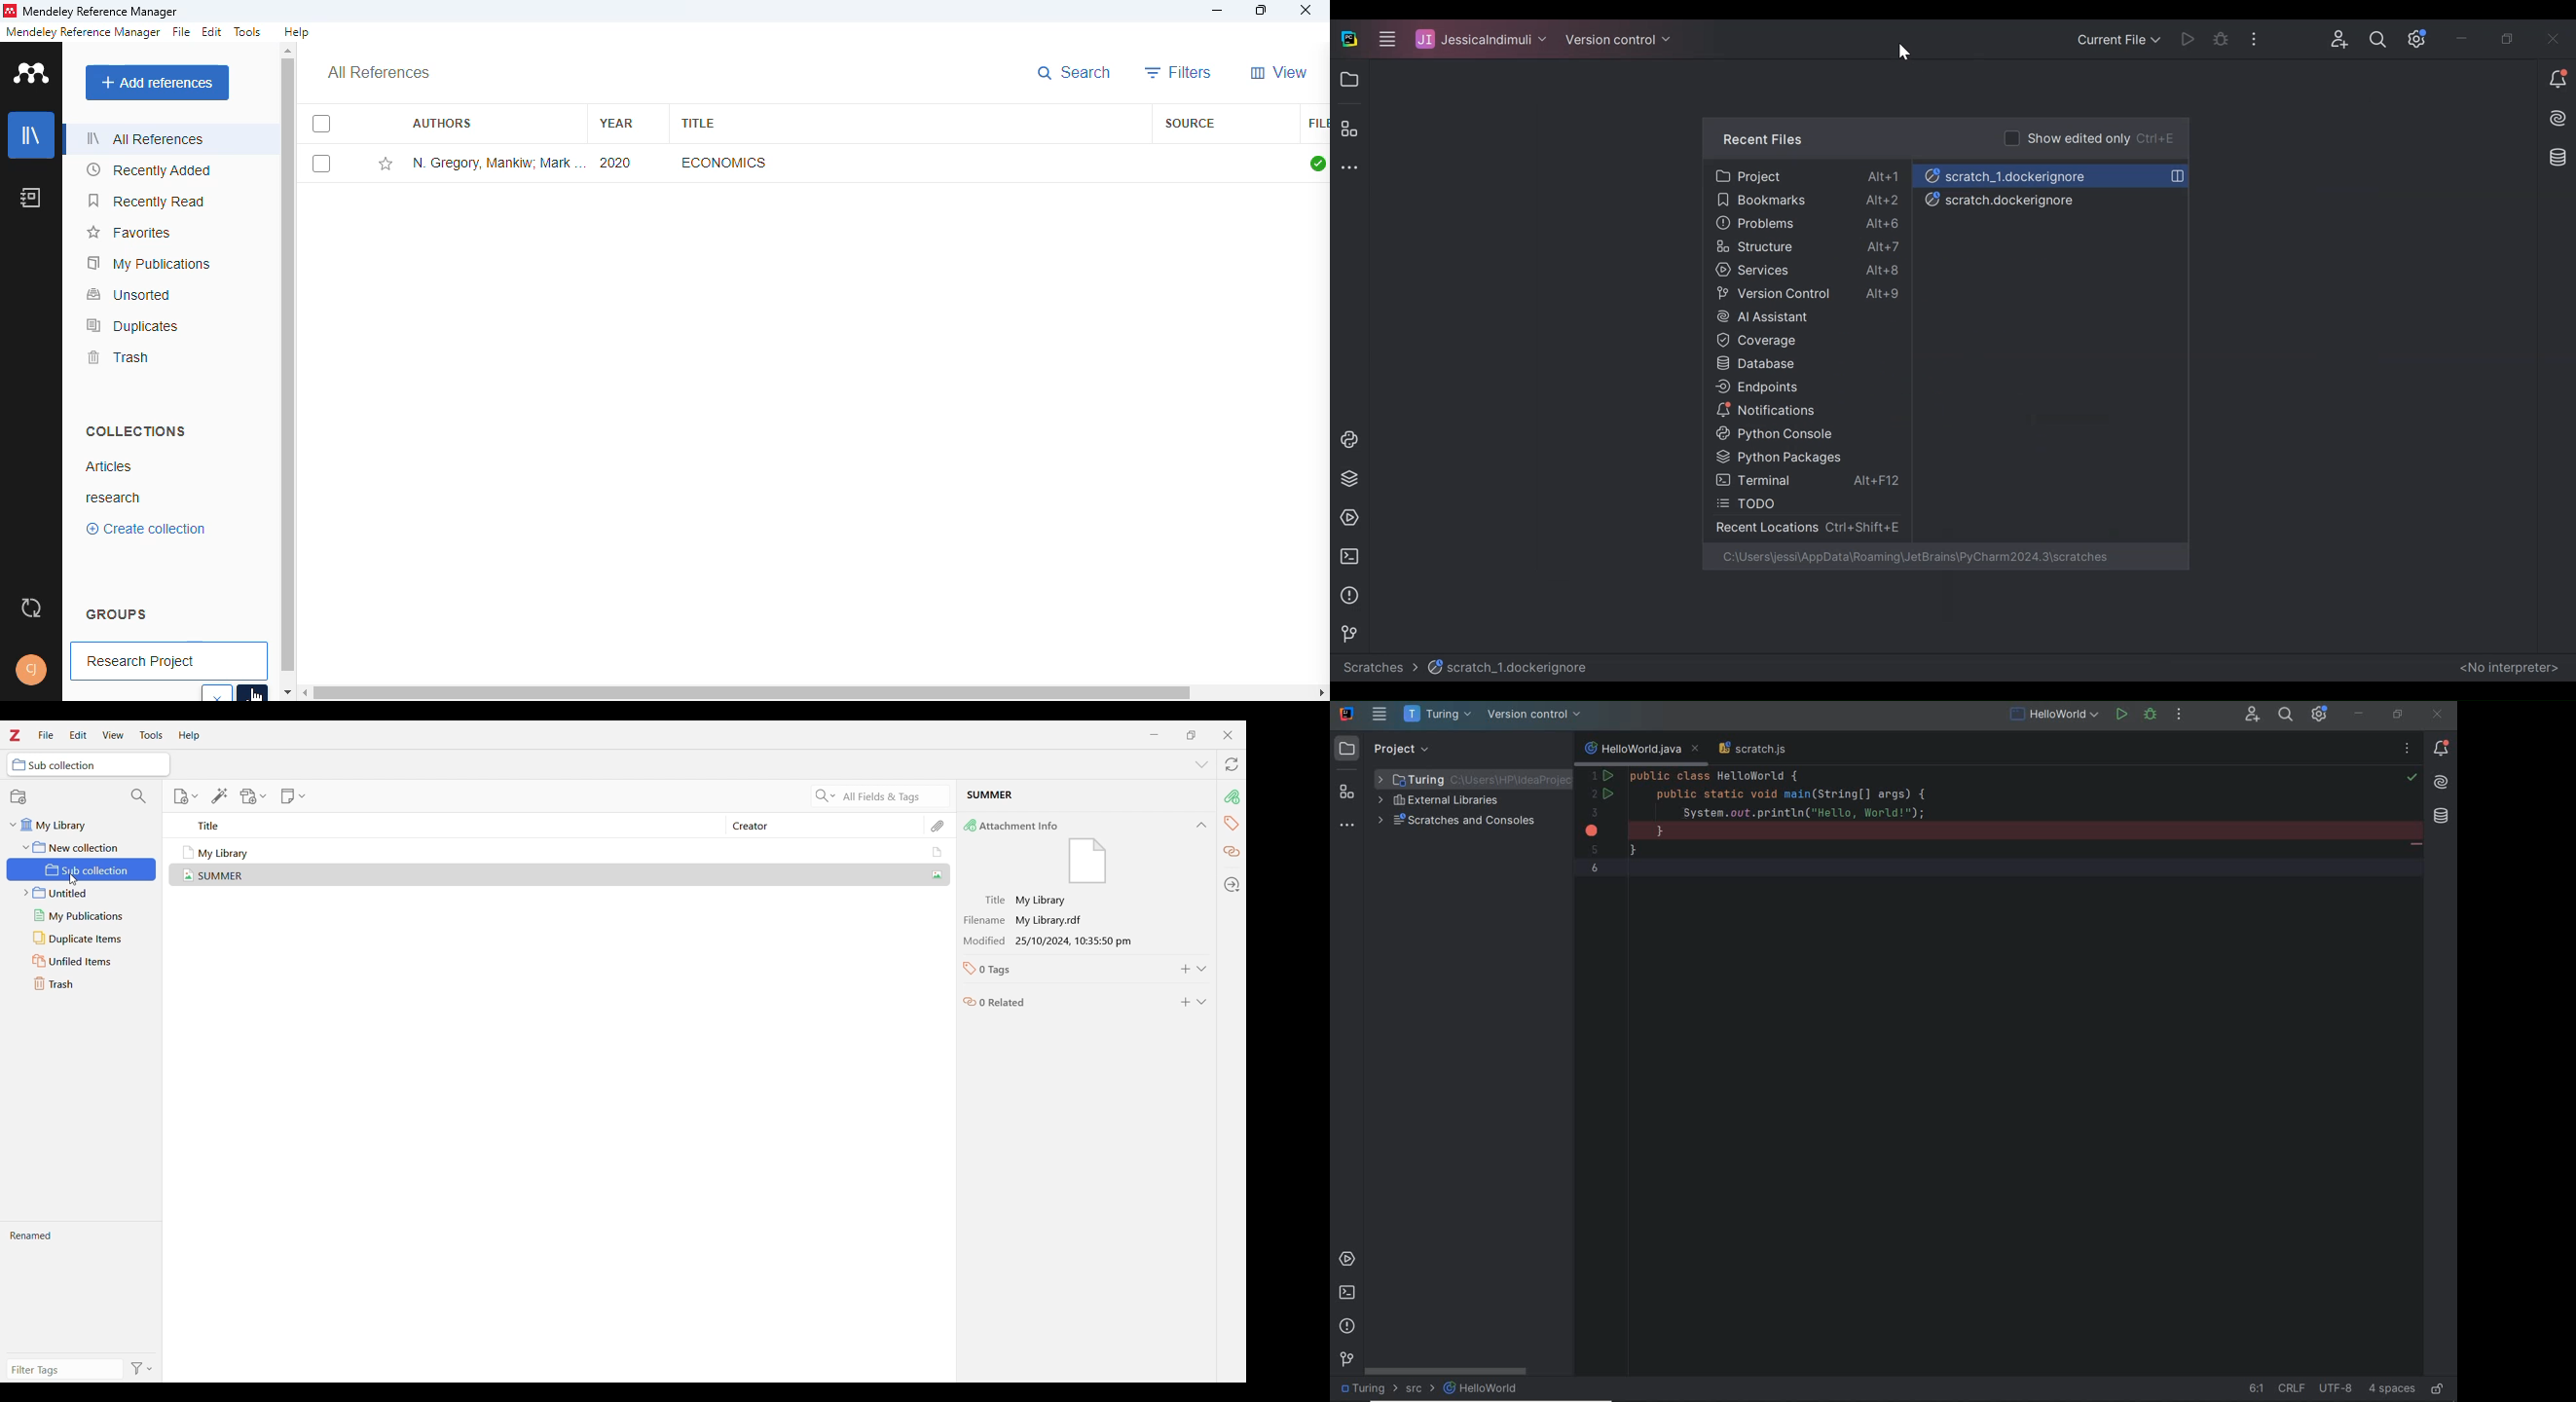  What do you see at coordinates (130, 233) in the screenshot?
I see `favorites` at bounding box center [130, 233].